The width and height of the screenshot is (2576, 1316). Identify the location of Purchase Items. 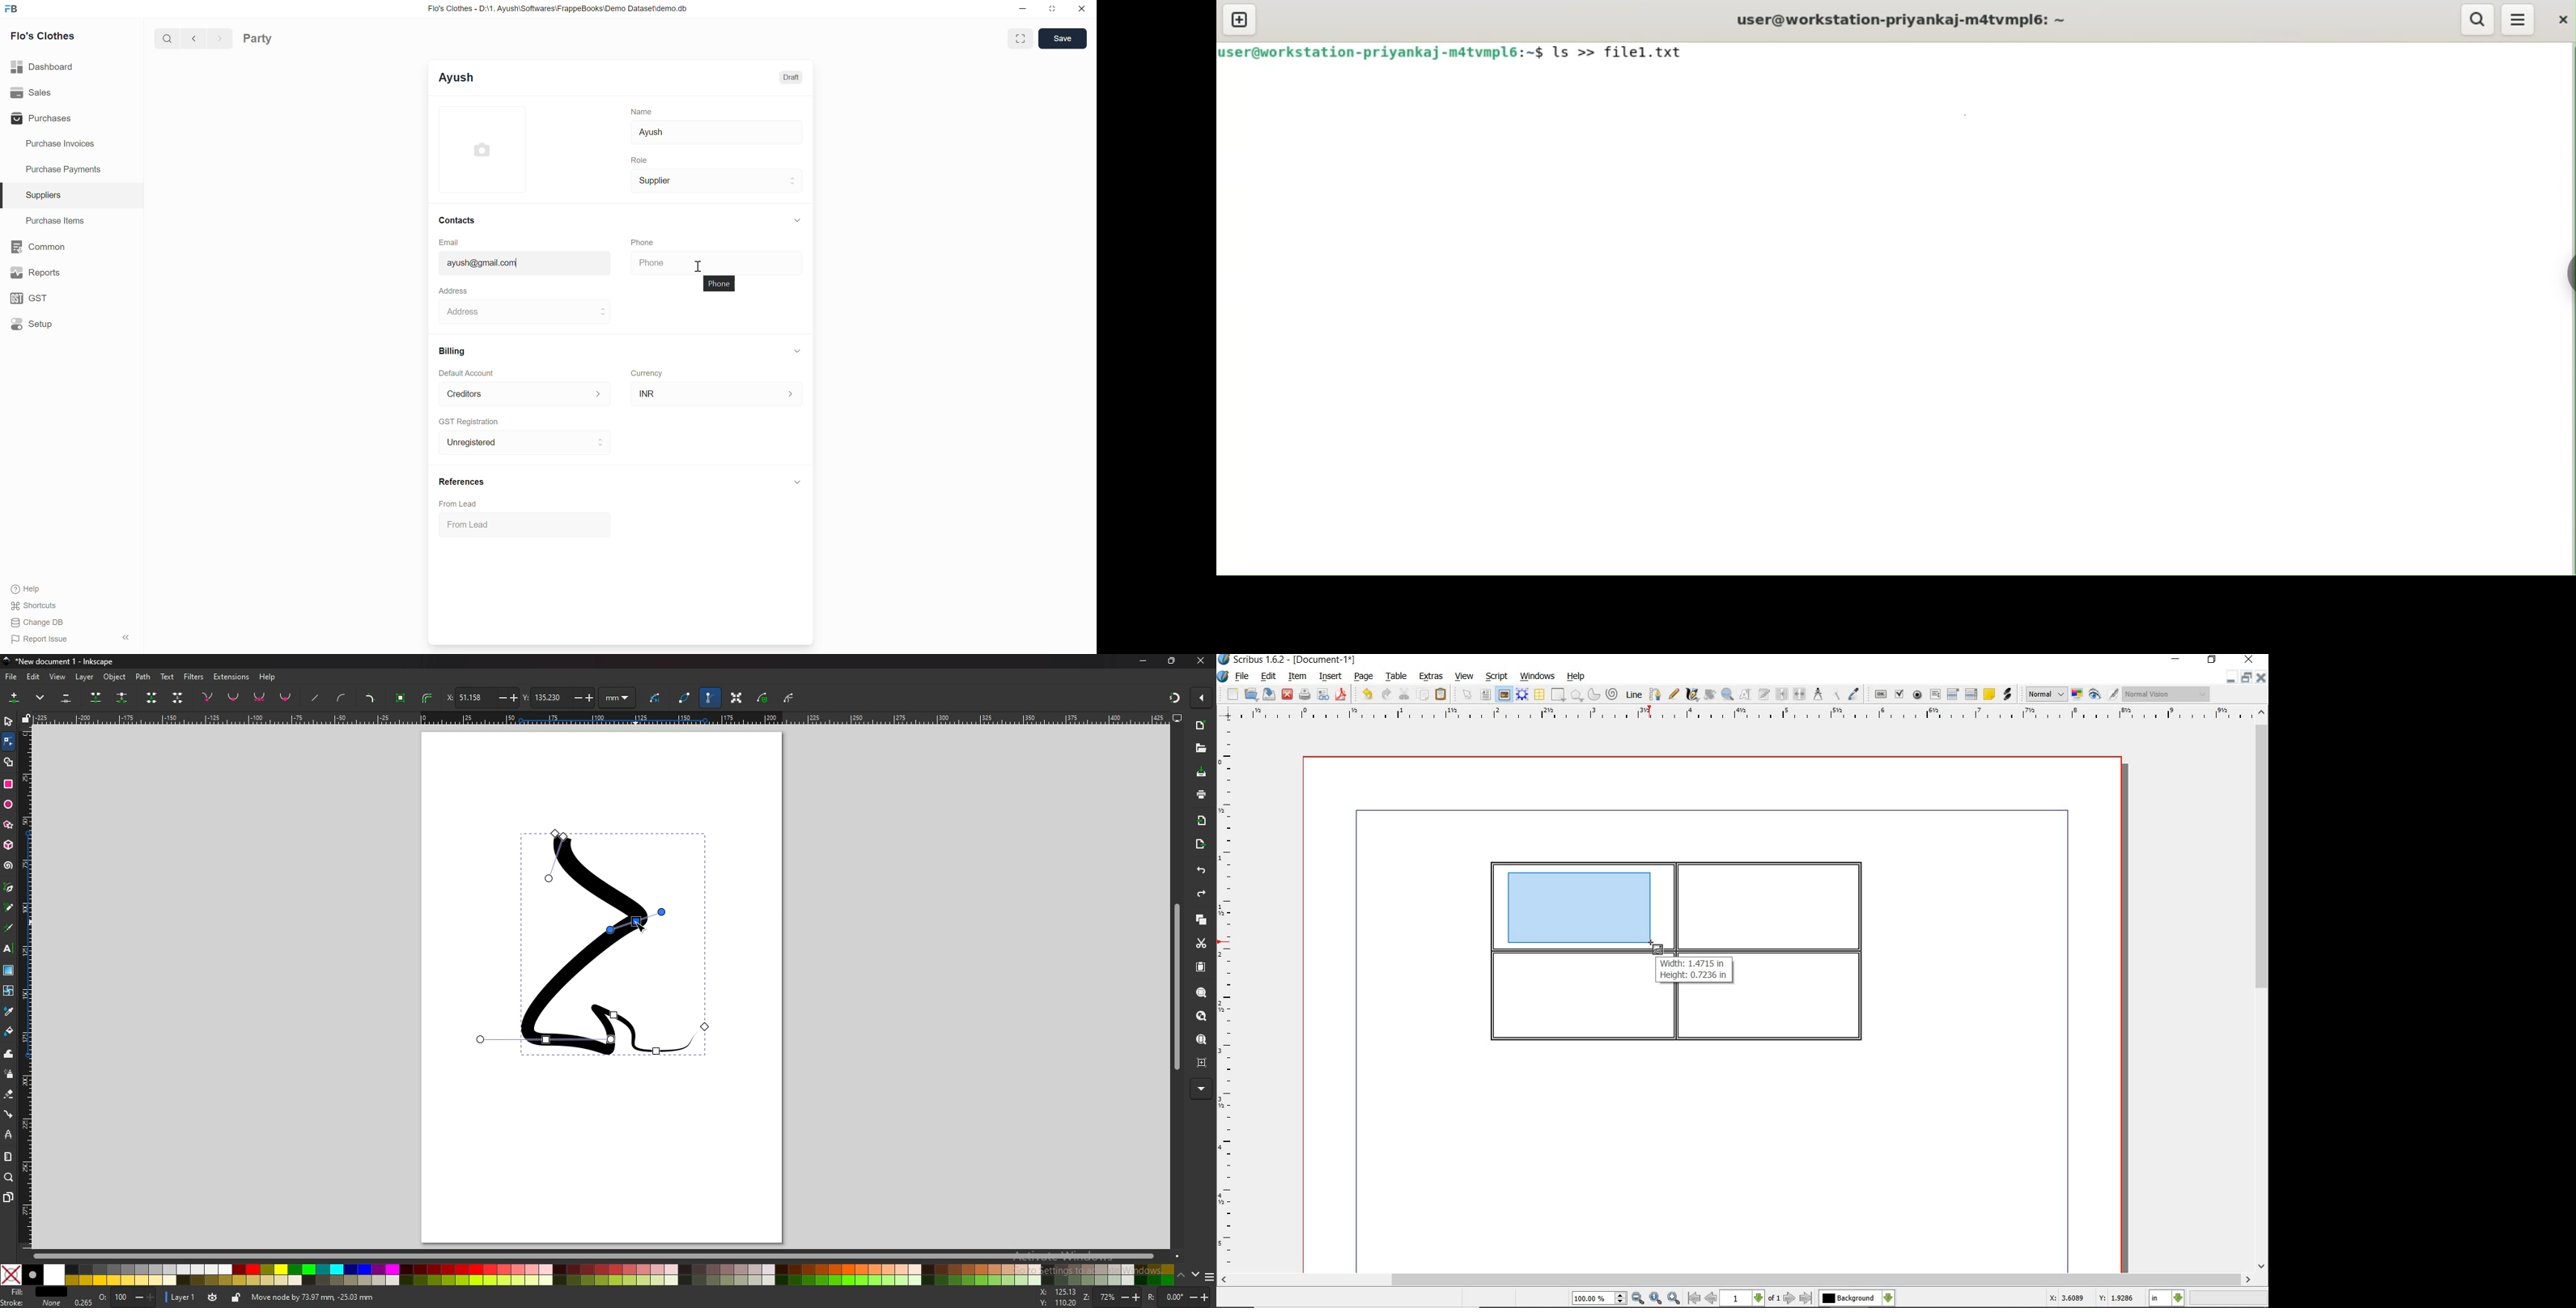
(72, 221).